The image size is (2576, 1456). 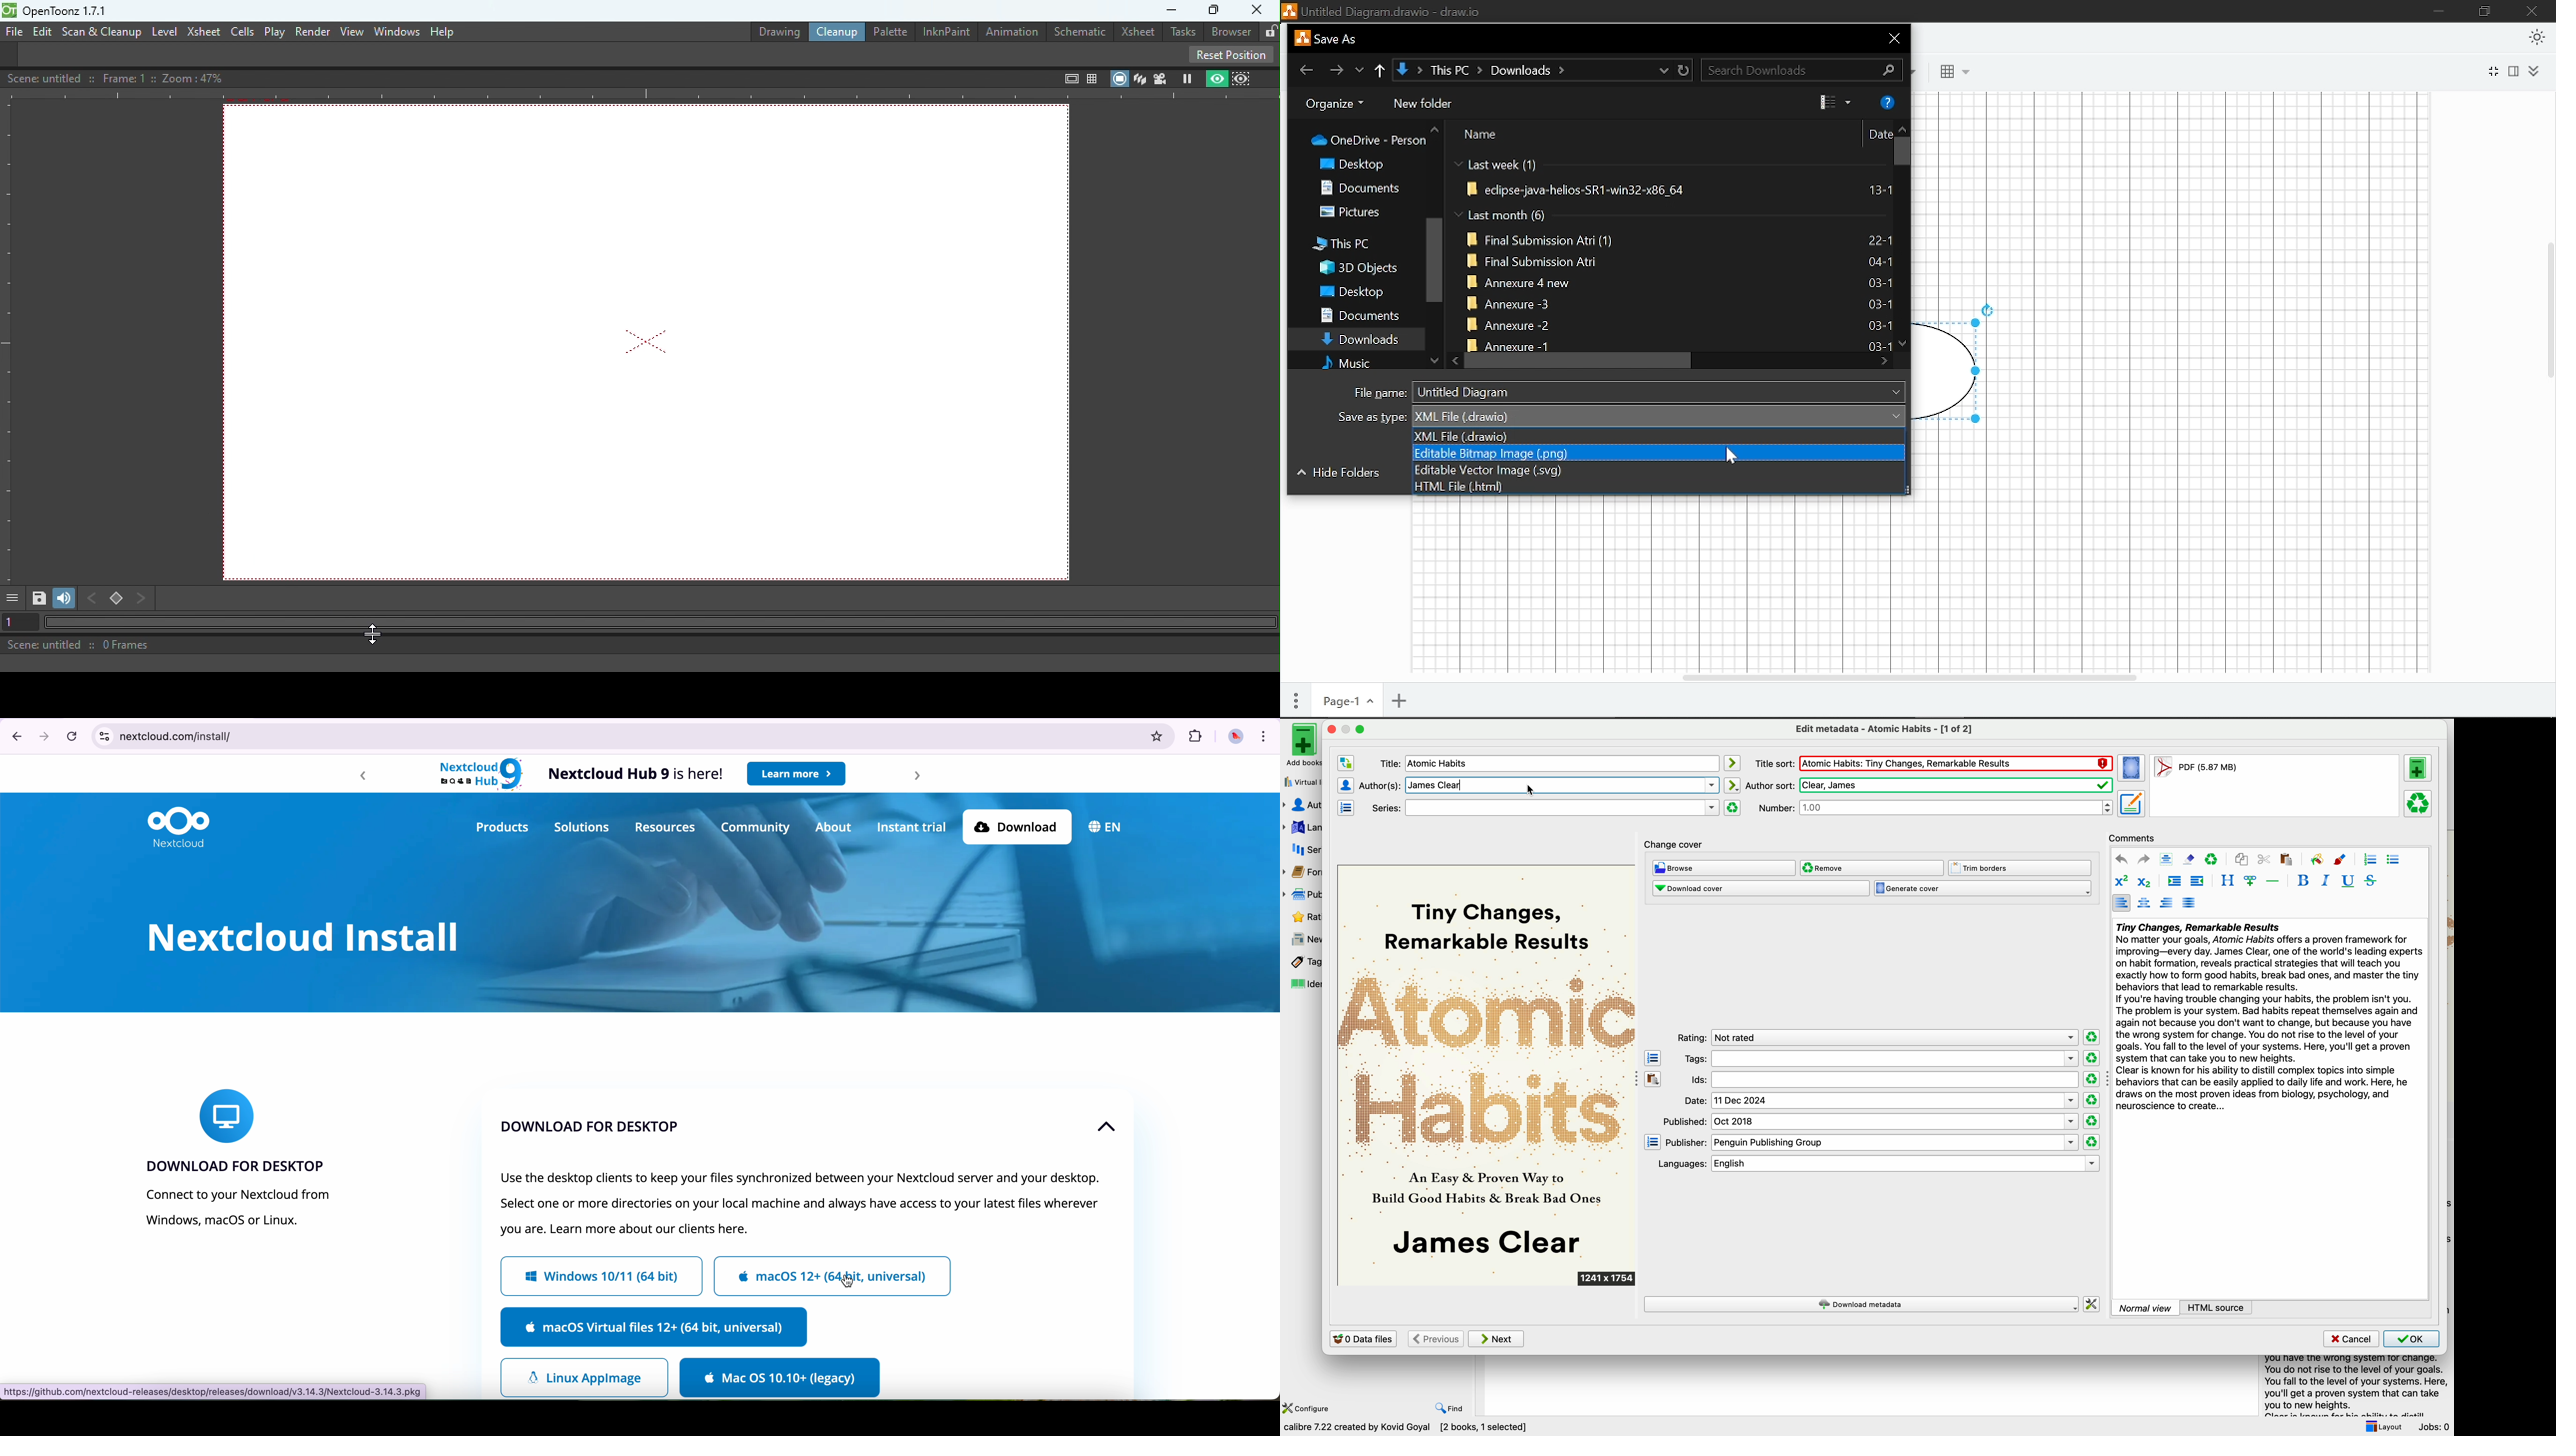 I want to click on New folder, so click(x=1423, y=104).